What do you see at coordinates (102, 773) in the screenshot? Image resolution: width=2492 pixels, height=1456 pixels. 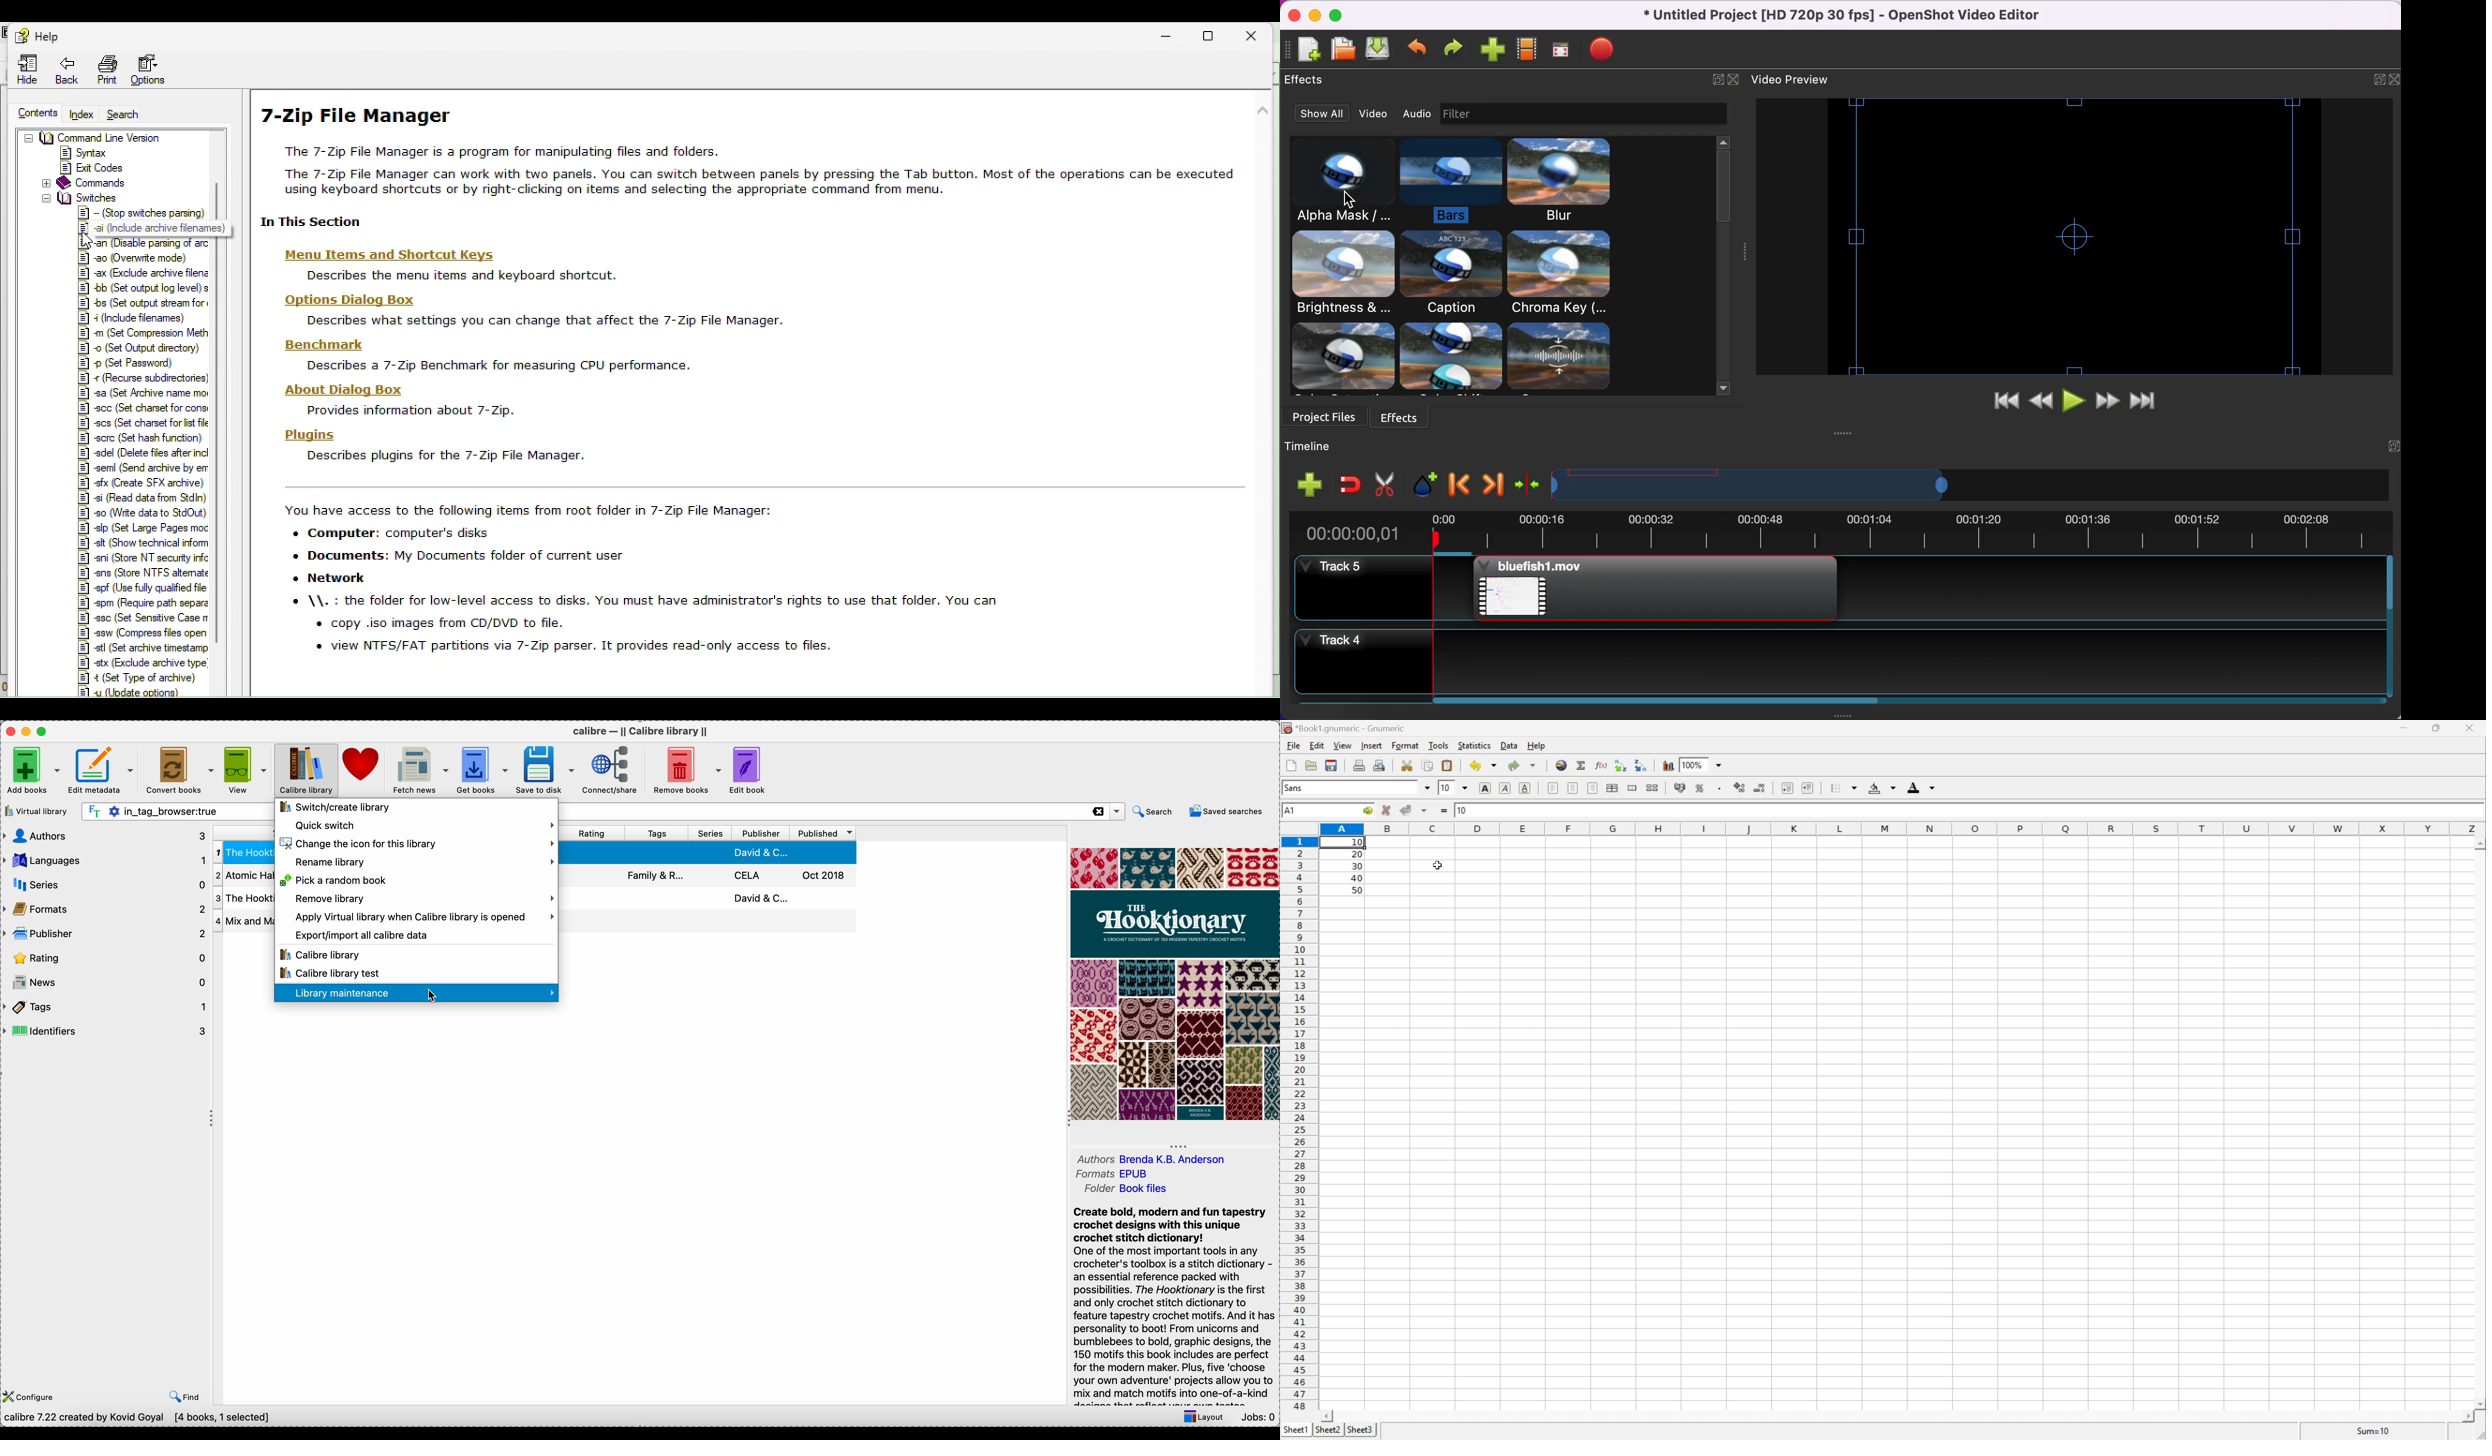 I see `edit metadata` at bounding box center [102, 773].